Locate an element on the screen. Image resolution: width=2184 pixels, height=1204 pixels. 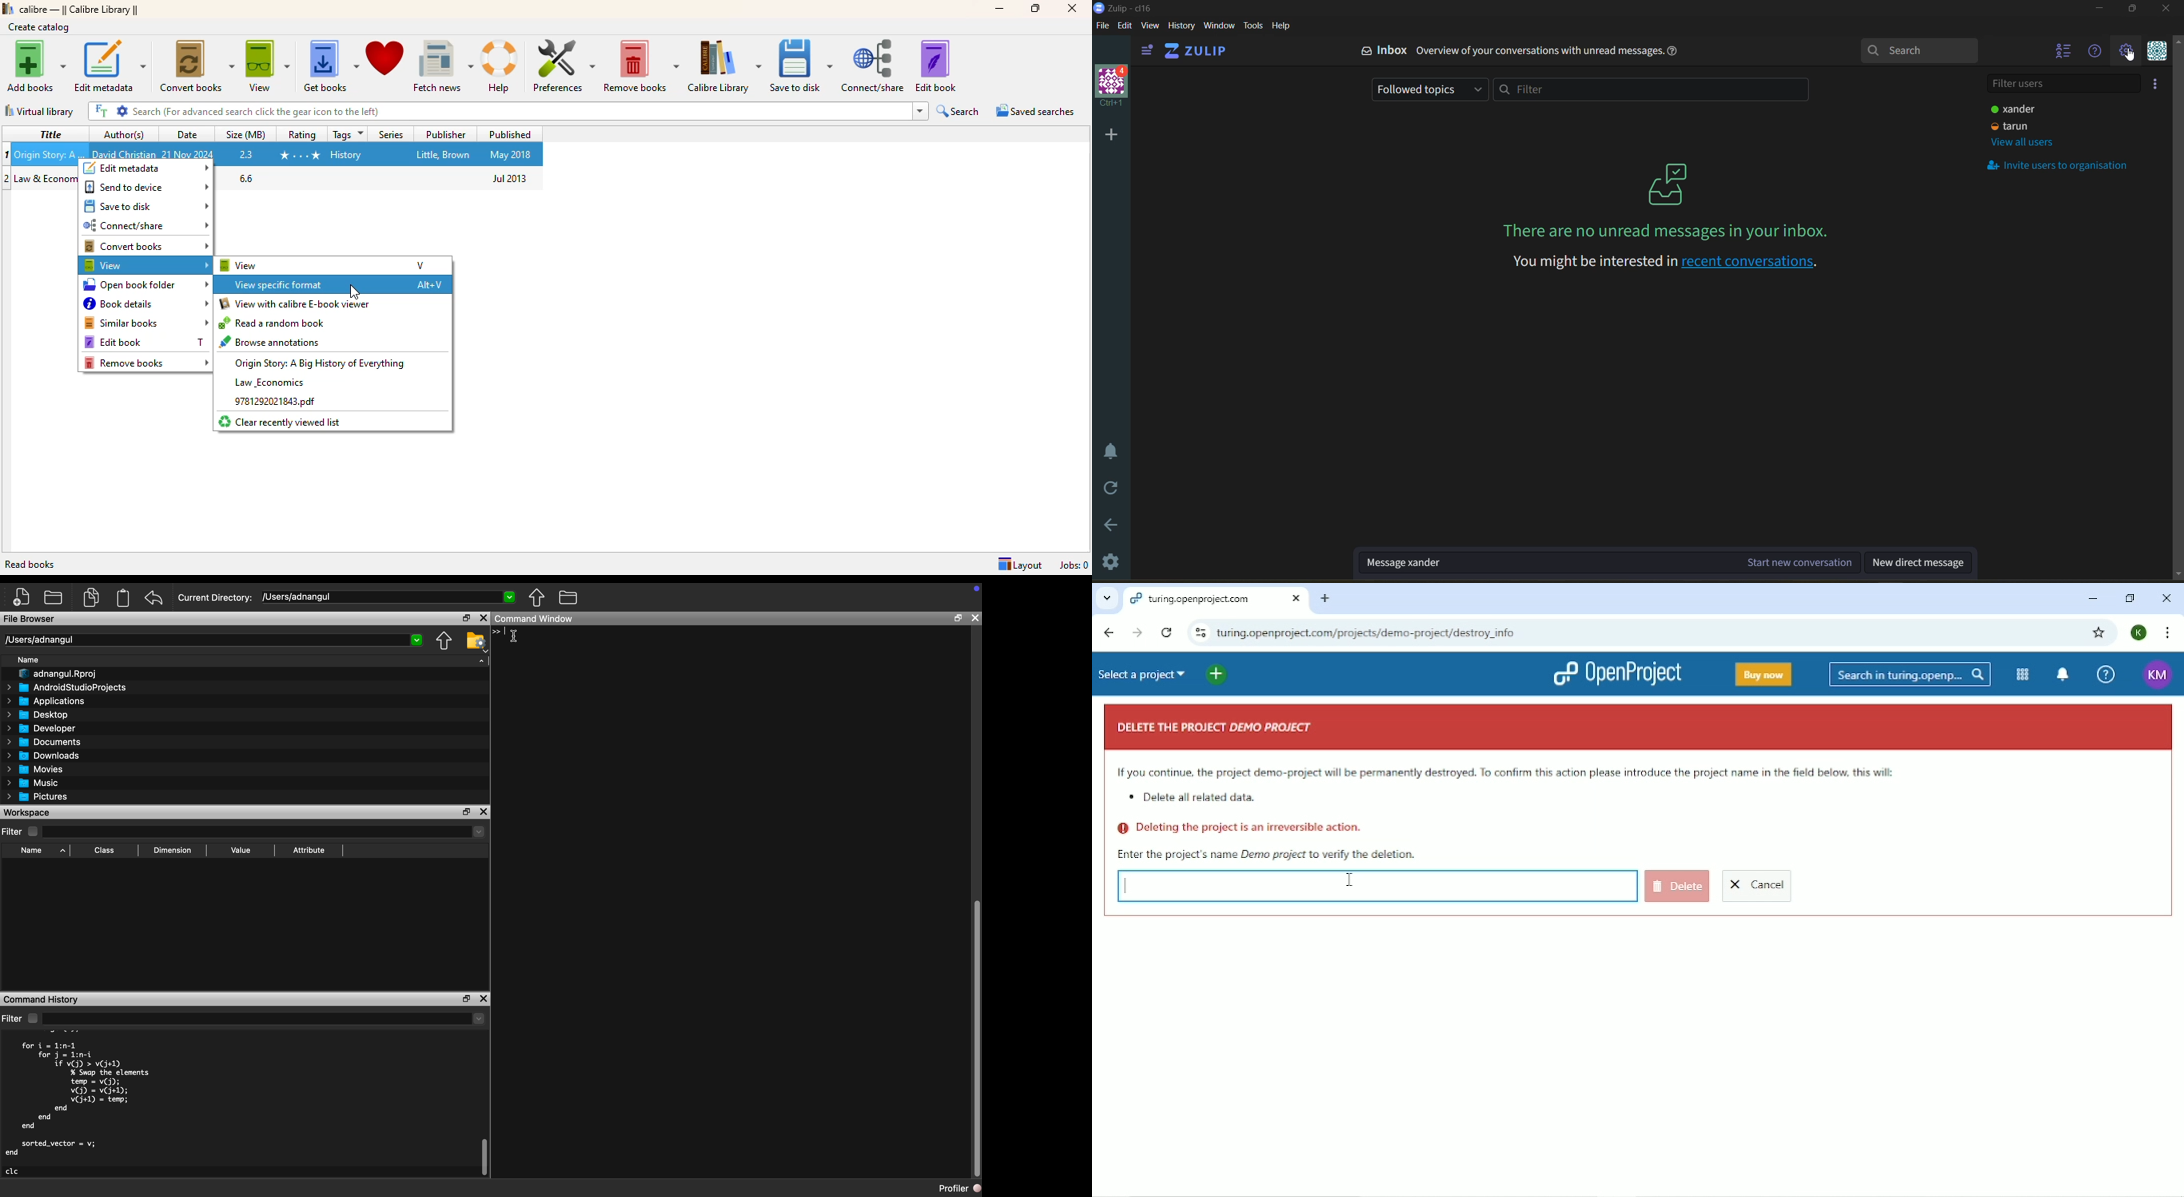
Inbox is located at coordinates (1394, 49).